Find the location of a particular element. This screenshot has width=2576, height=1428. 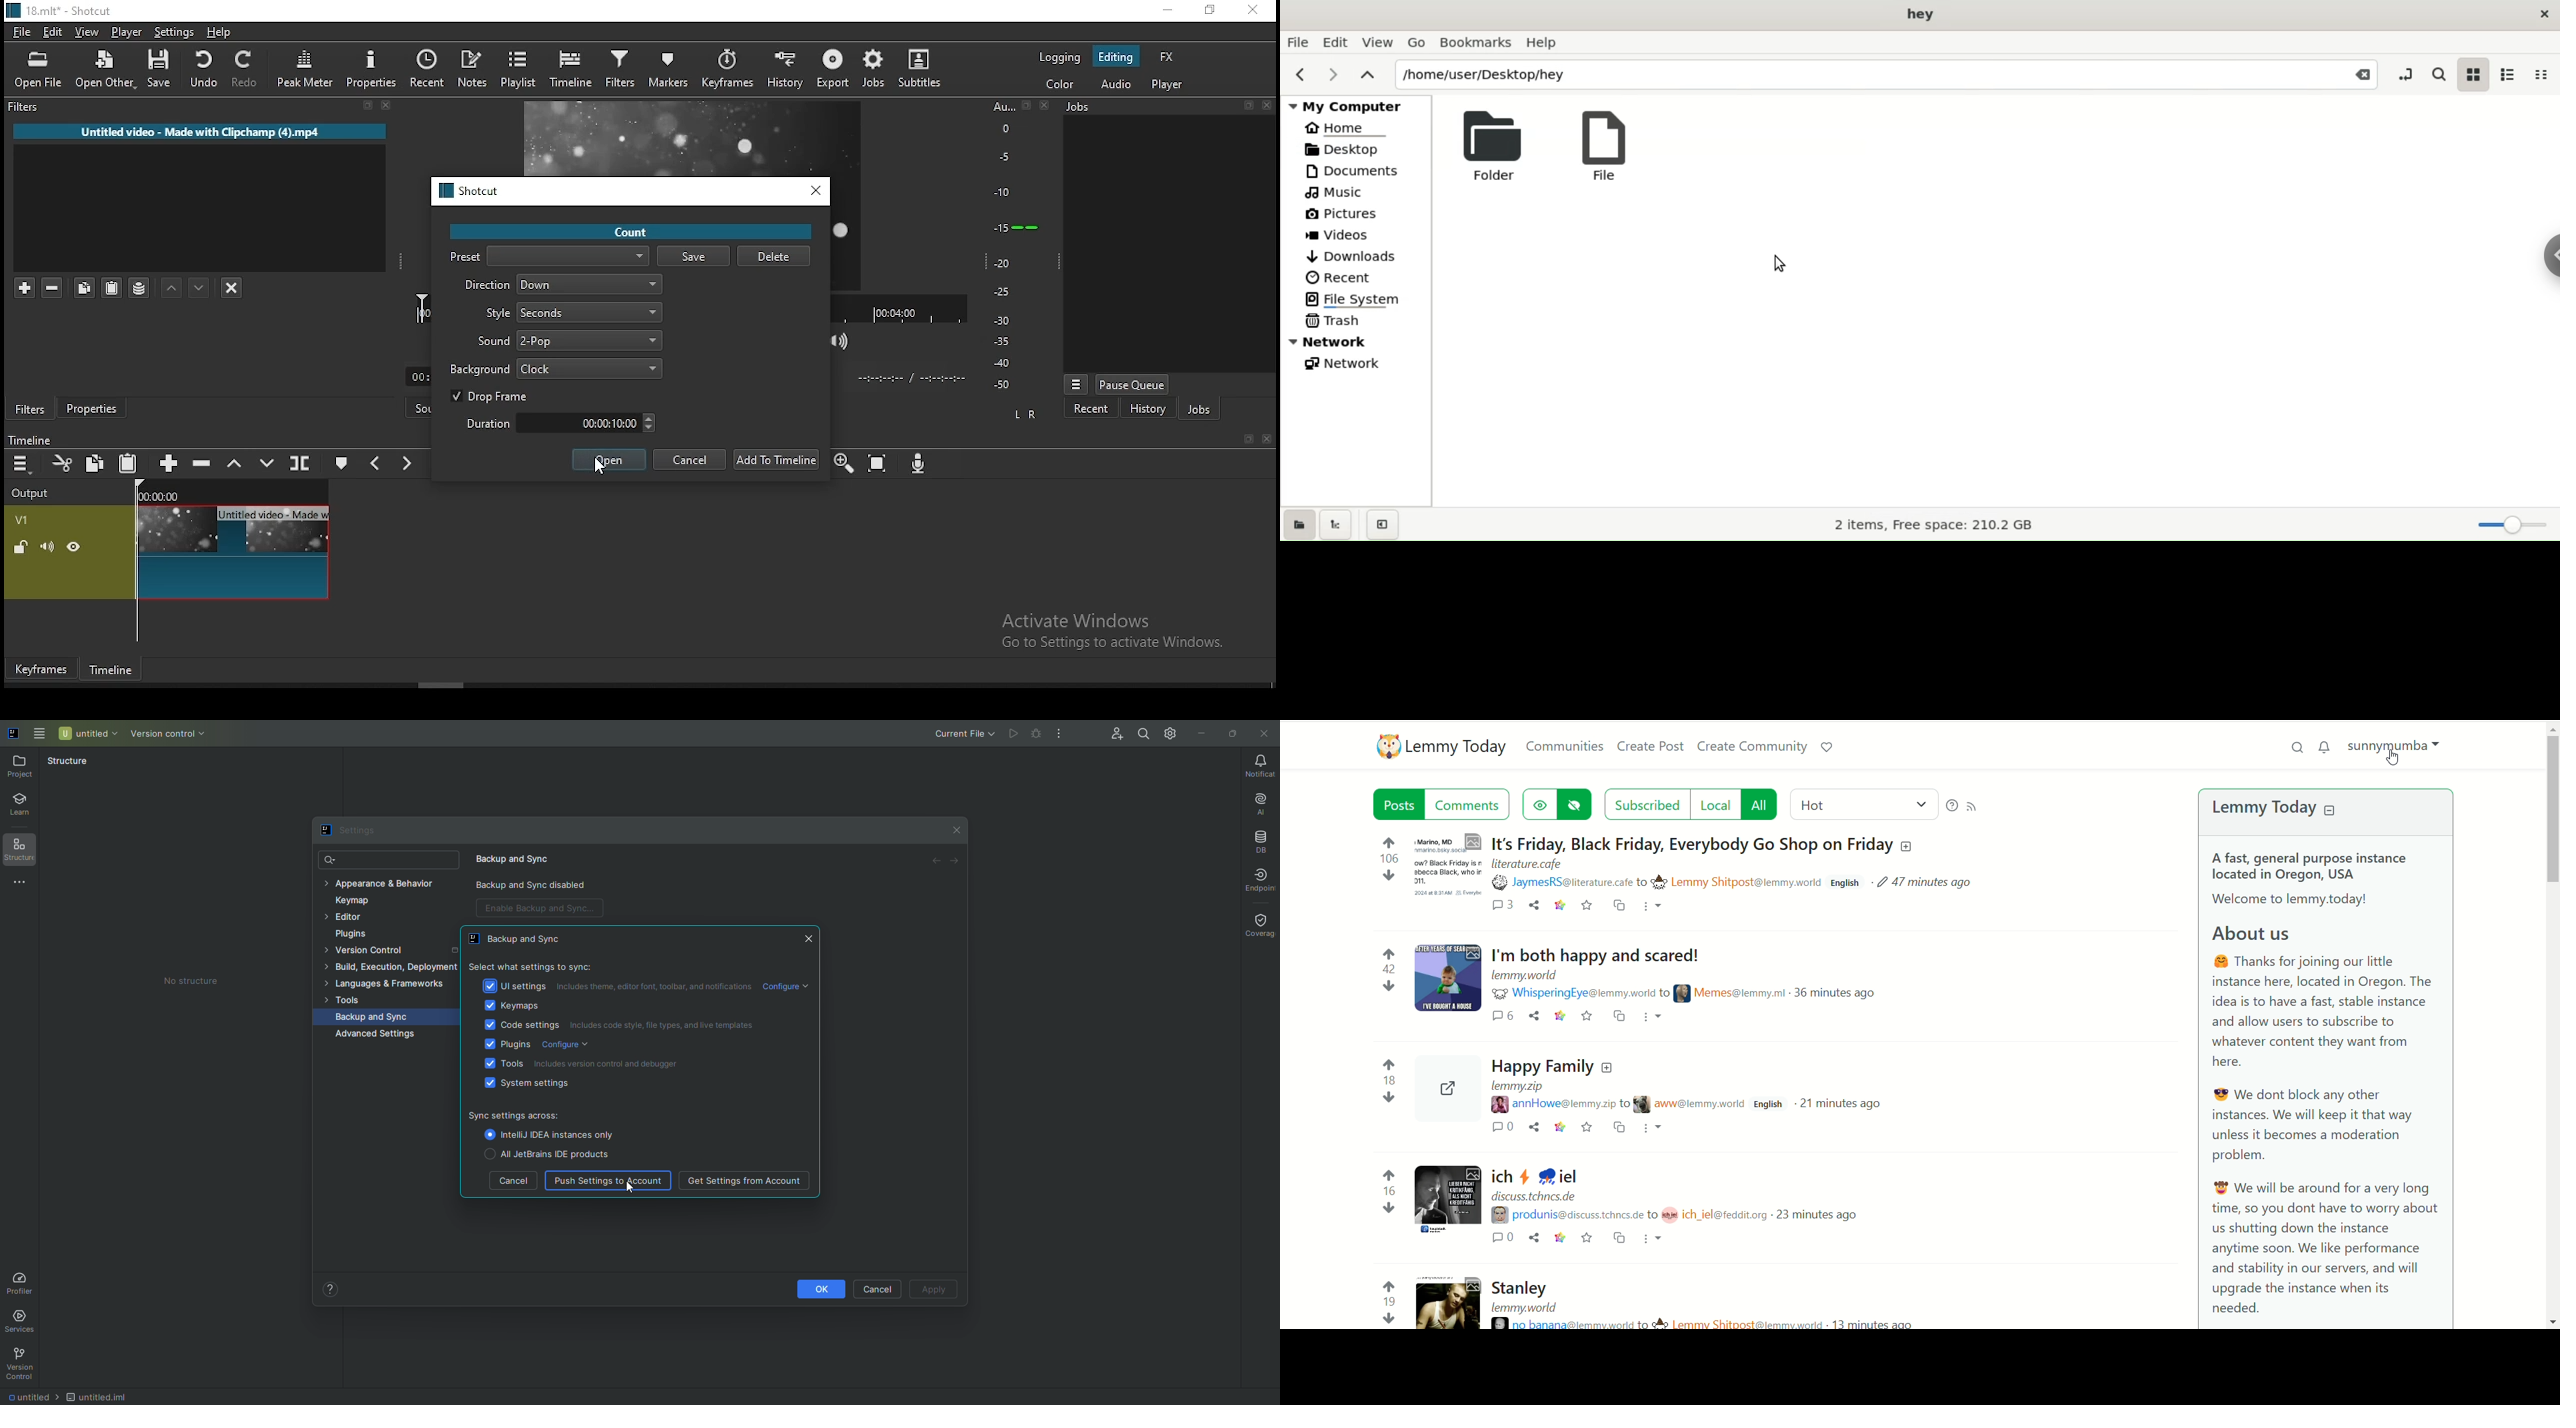

 is located at coordinates (93, 408).